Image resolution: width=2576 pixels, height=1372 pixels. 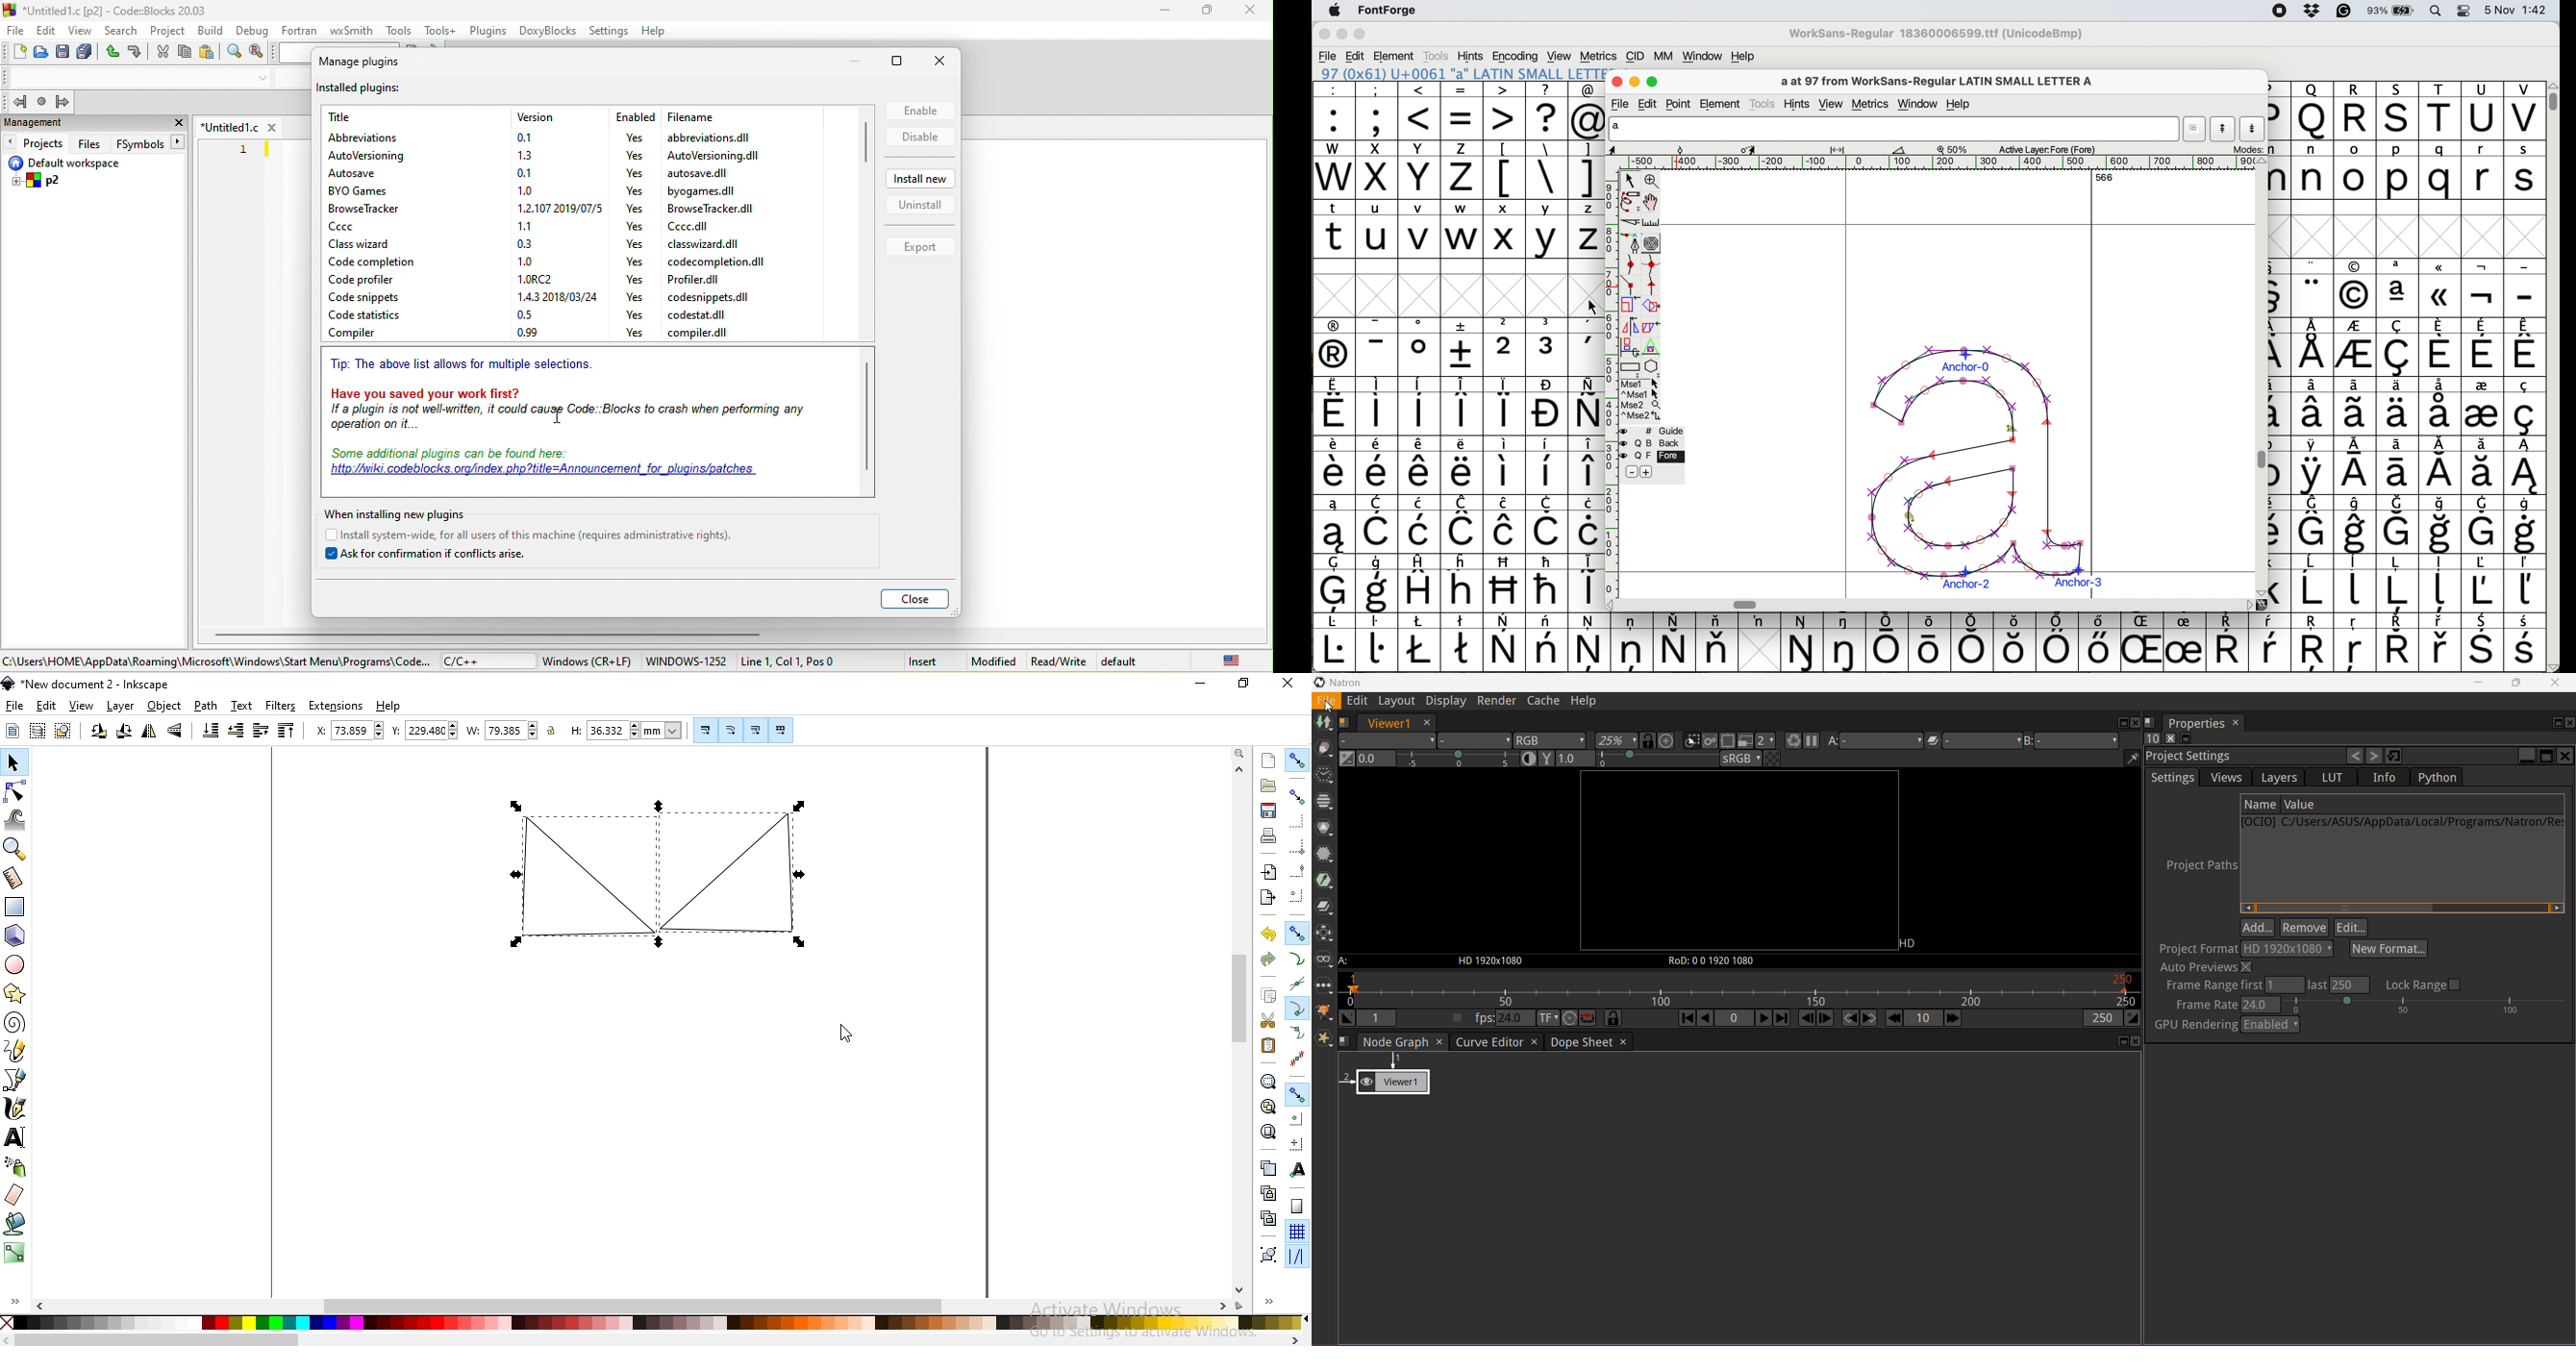 I want to click on -, so click(x=2526, y=289).